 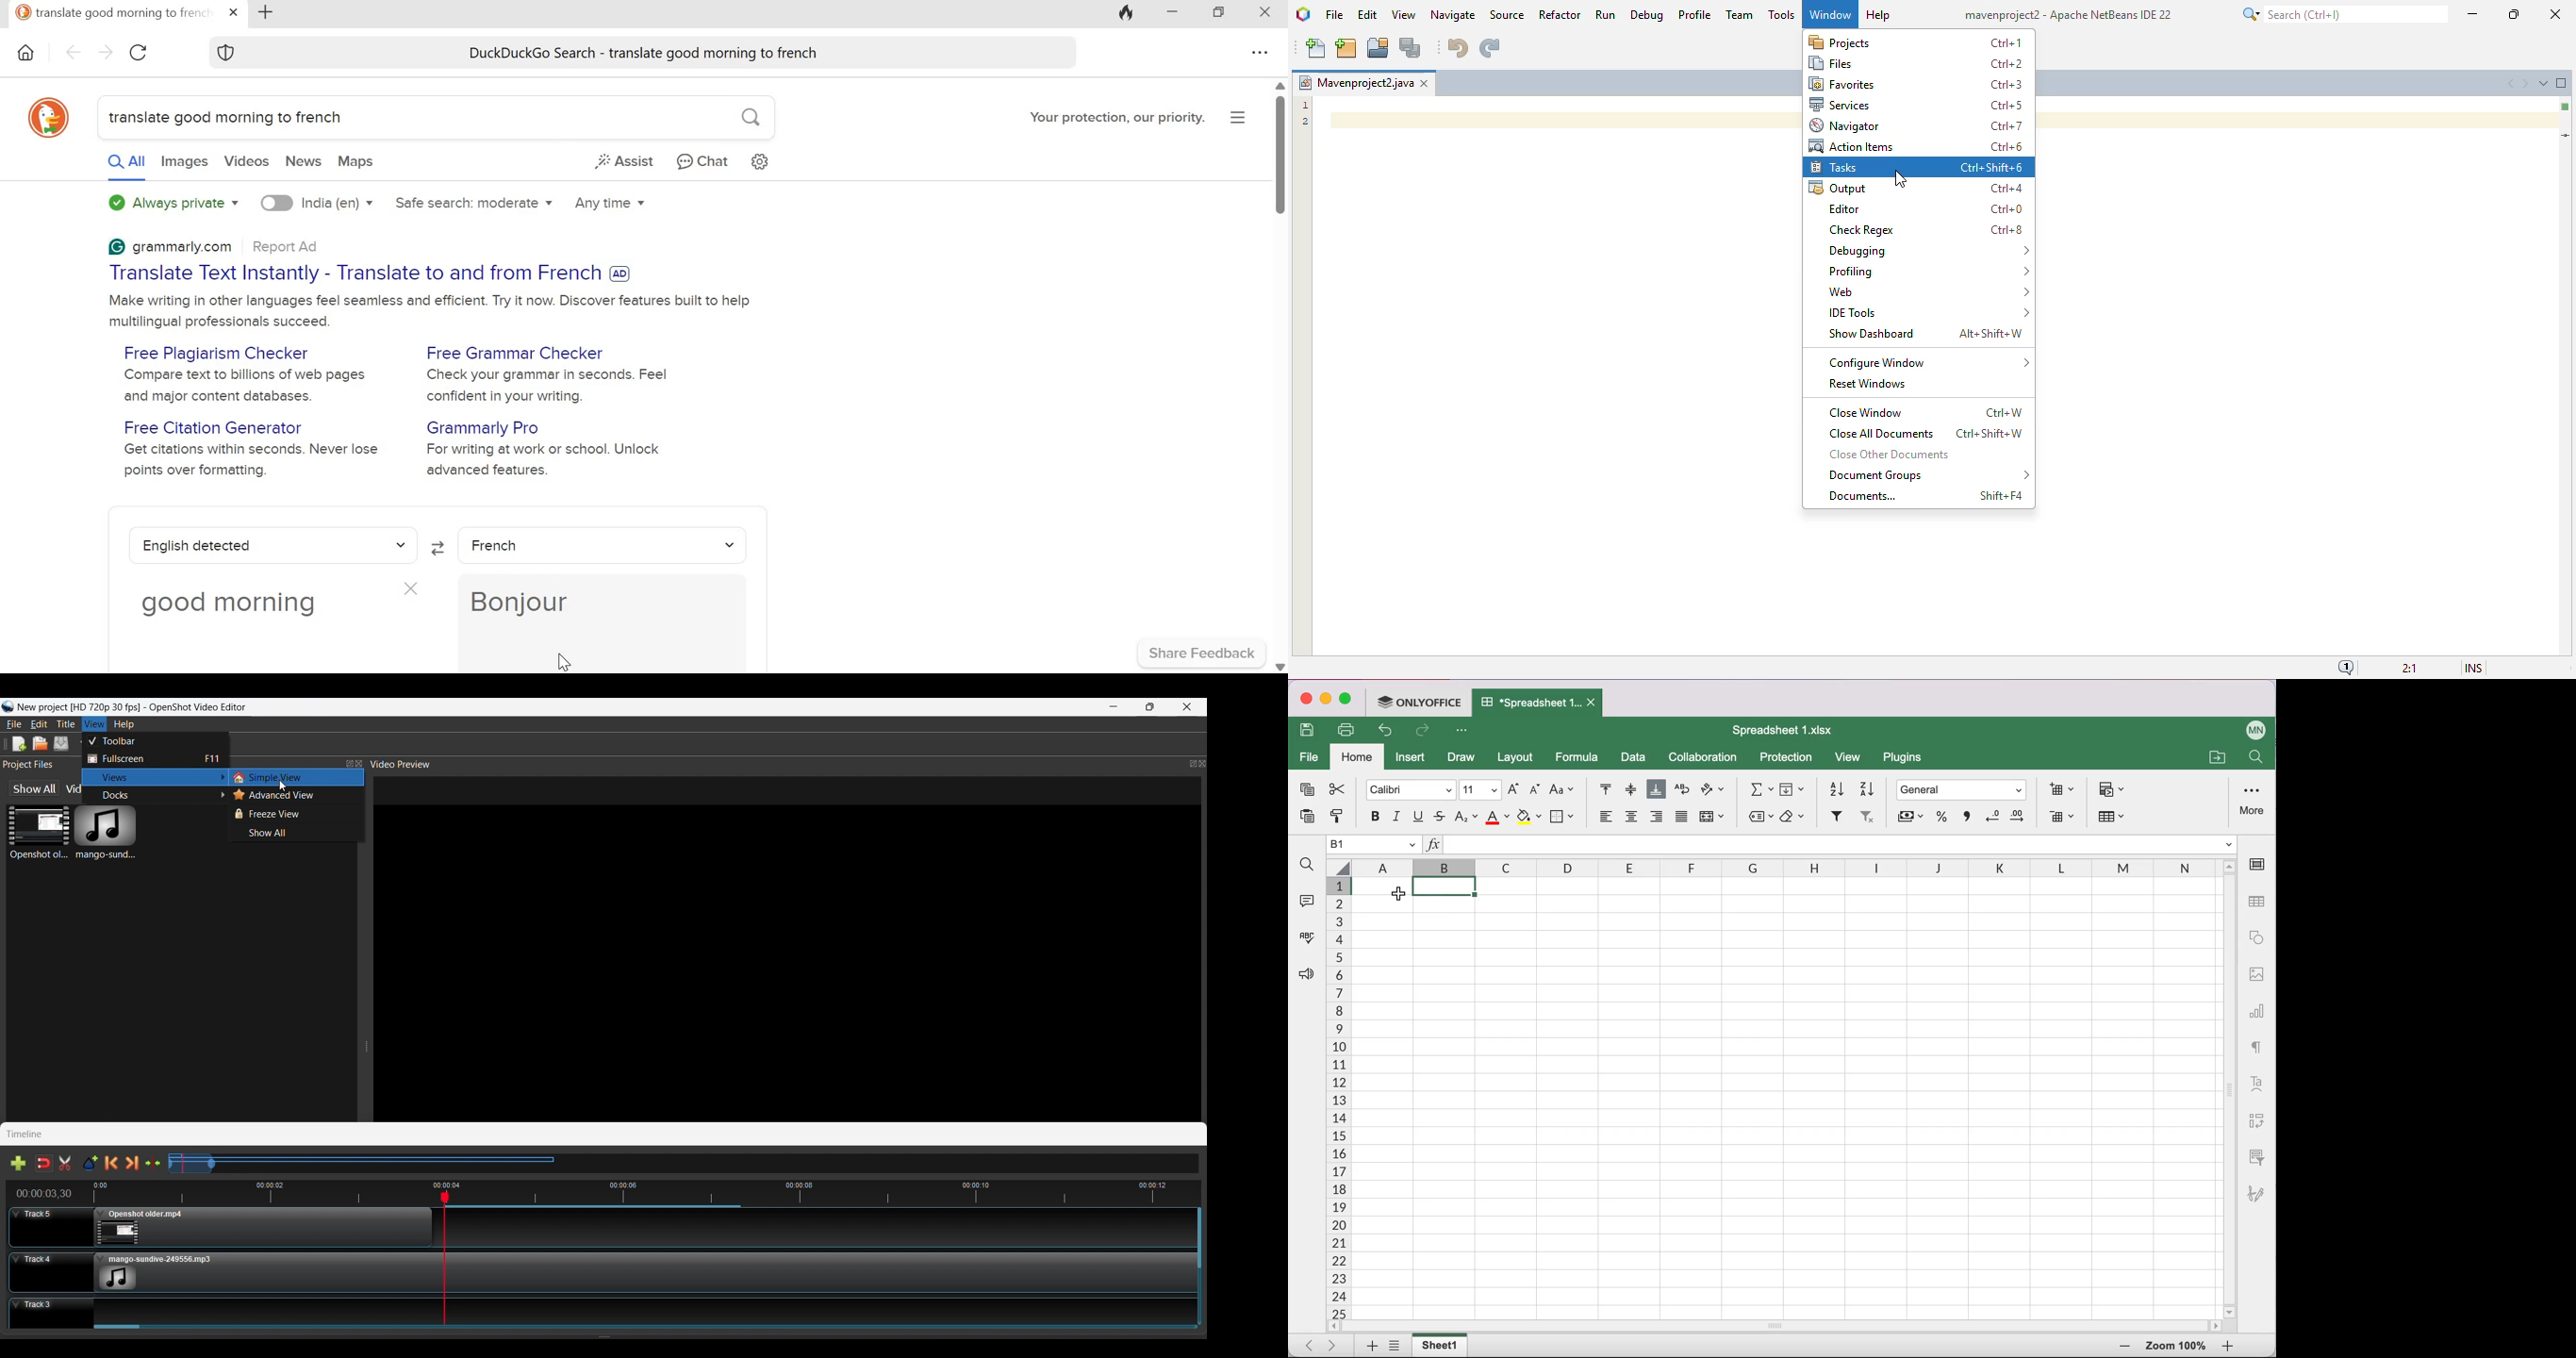 What do you see at coordinates (2006, 106) in the screenshot?
I see `shortcut for services` at bounding box center [2006, 106].